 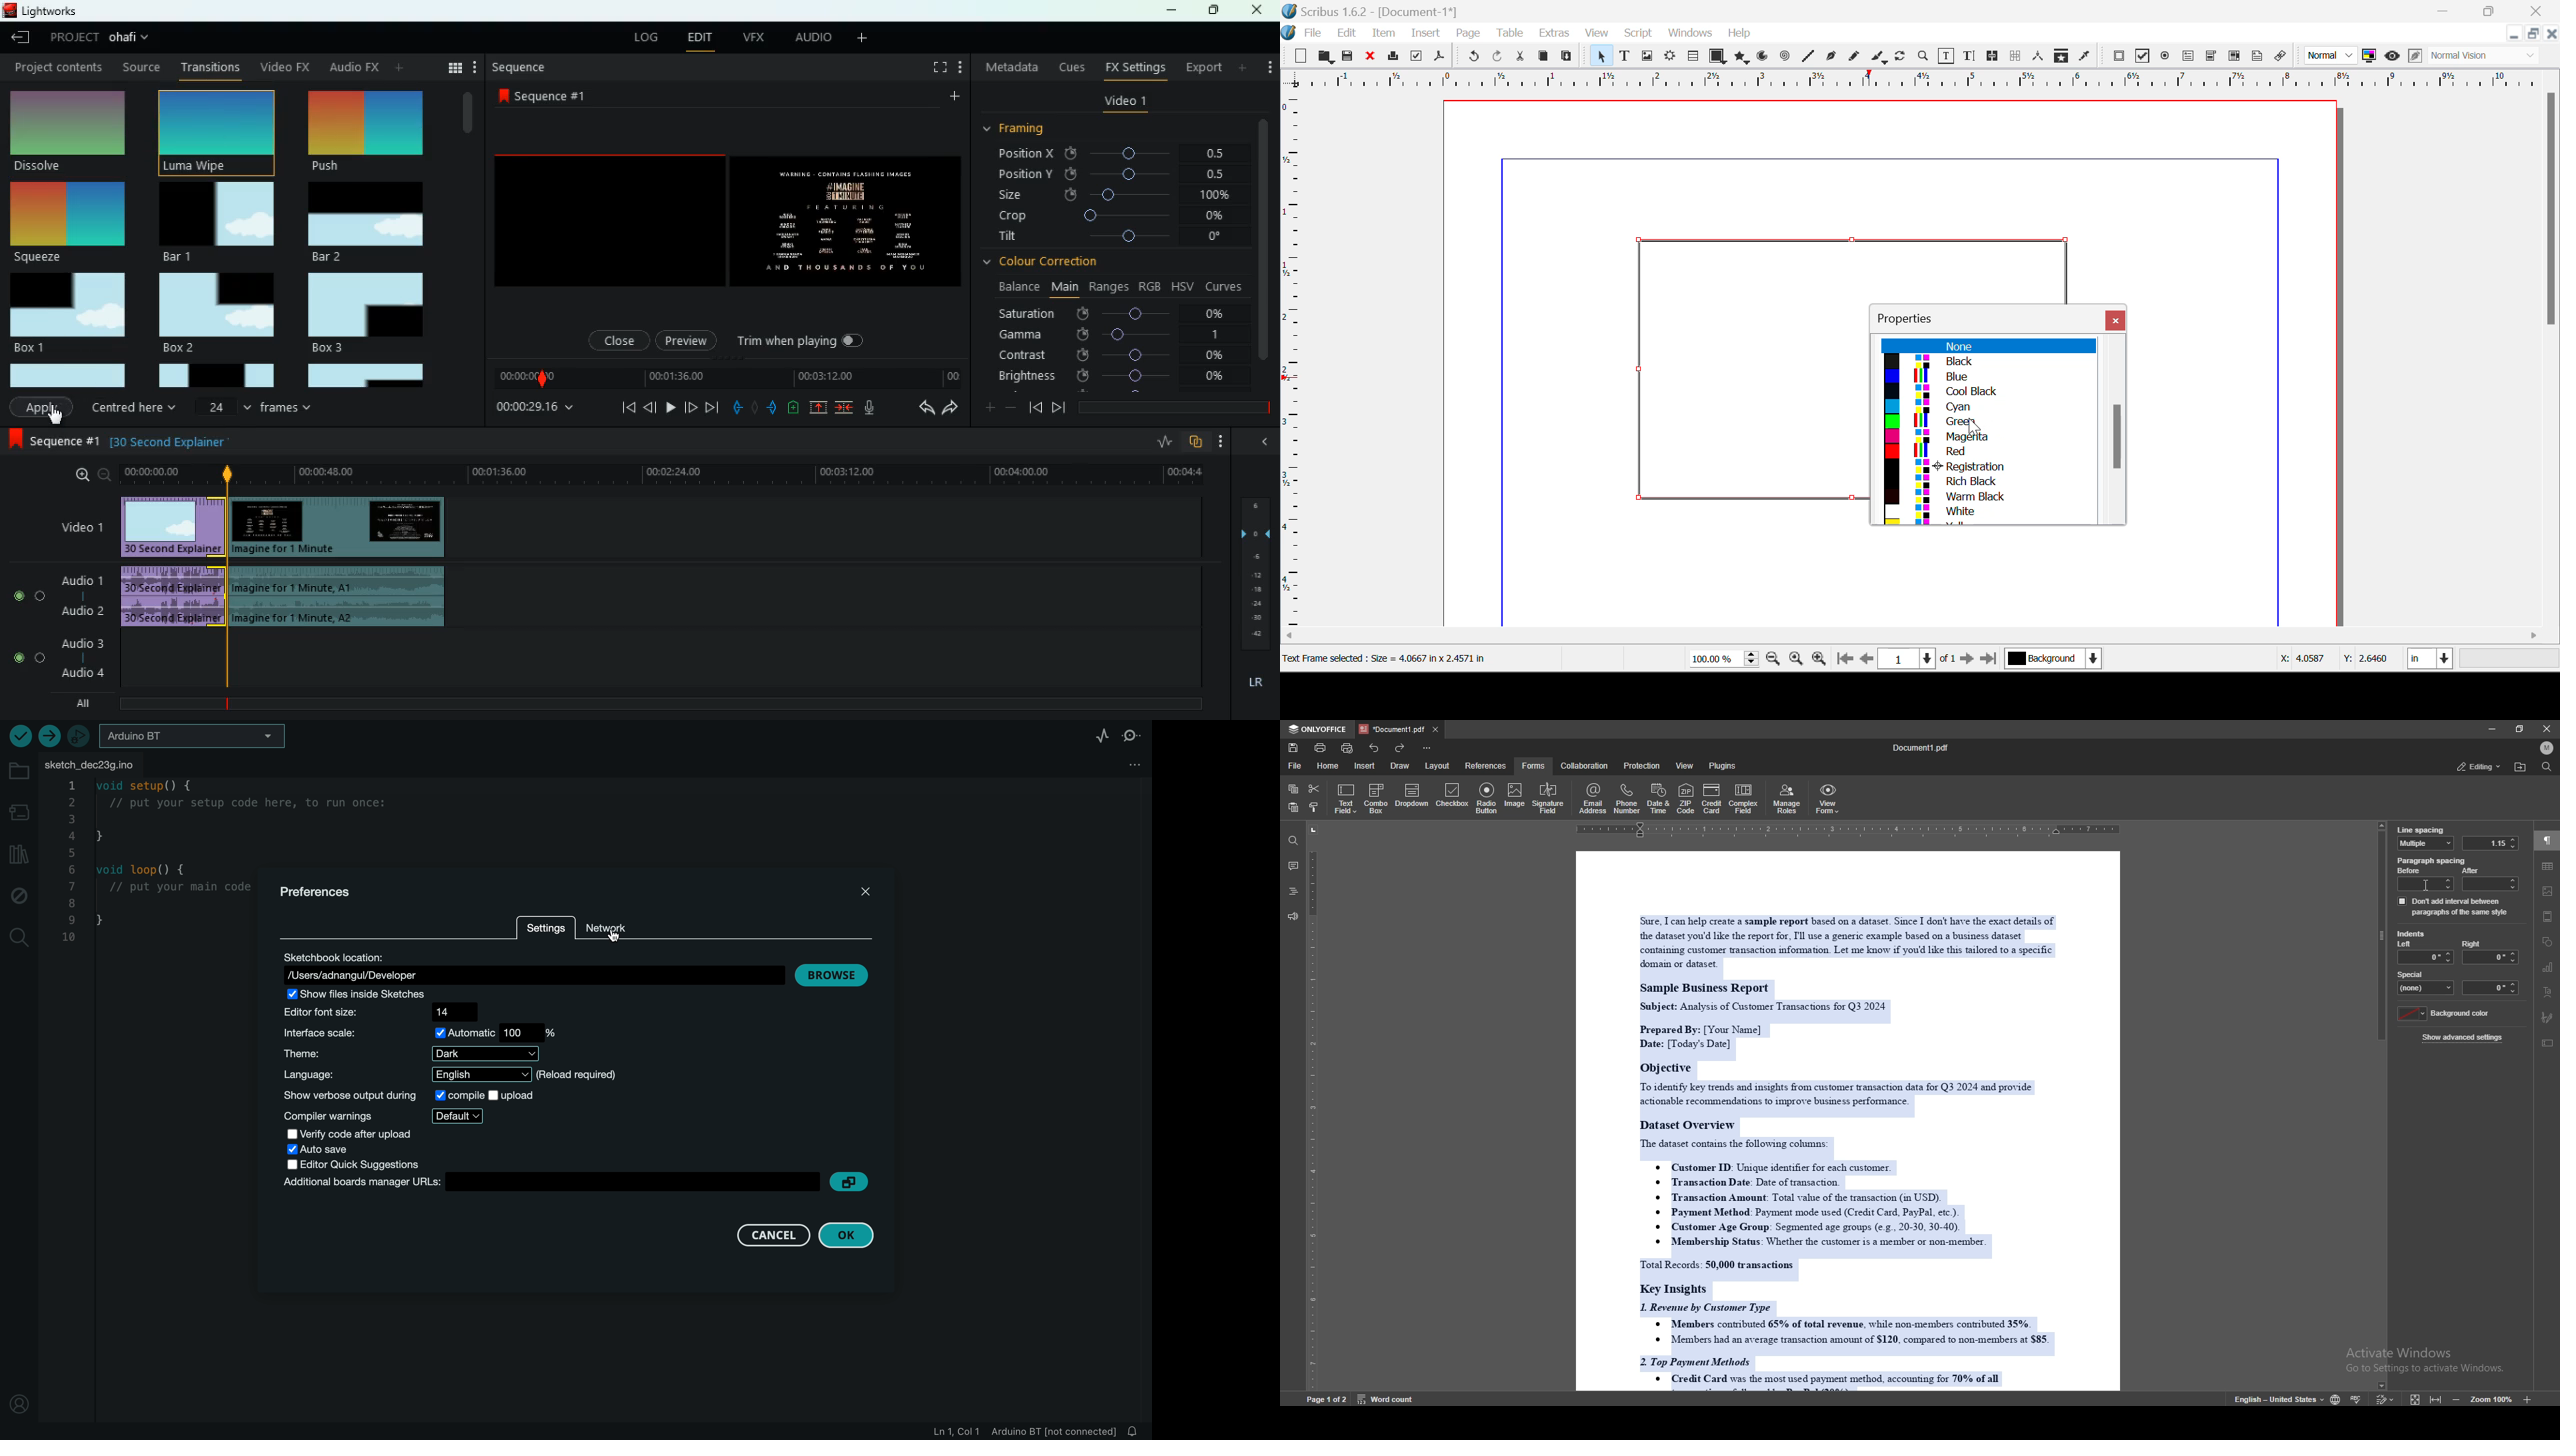 What do you see at coordinates (1987, 362) in the screenshot?
I see `Black` at bounding box center [1987, 362].